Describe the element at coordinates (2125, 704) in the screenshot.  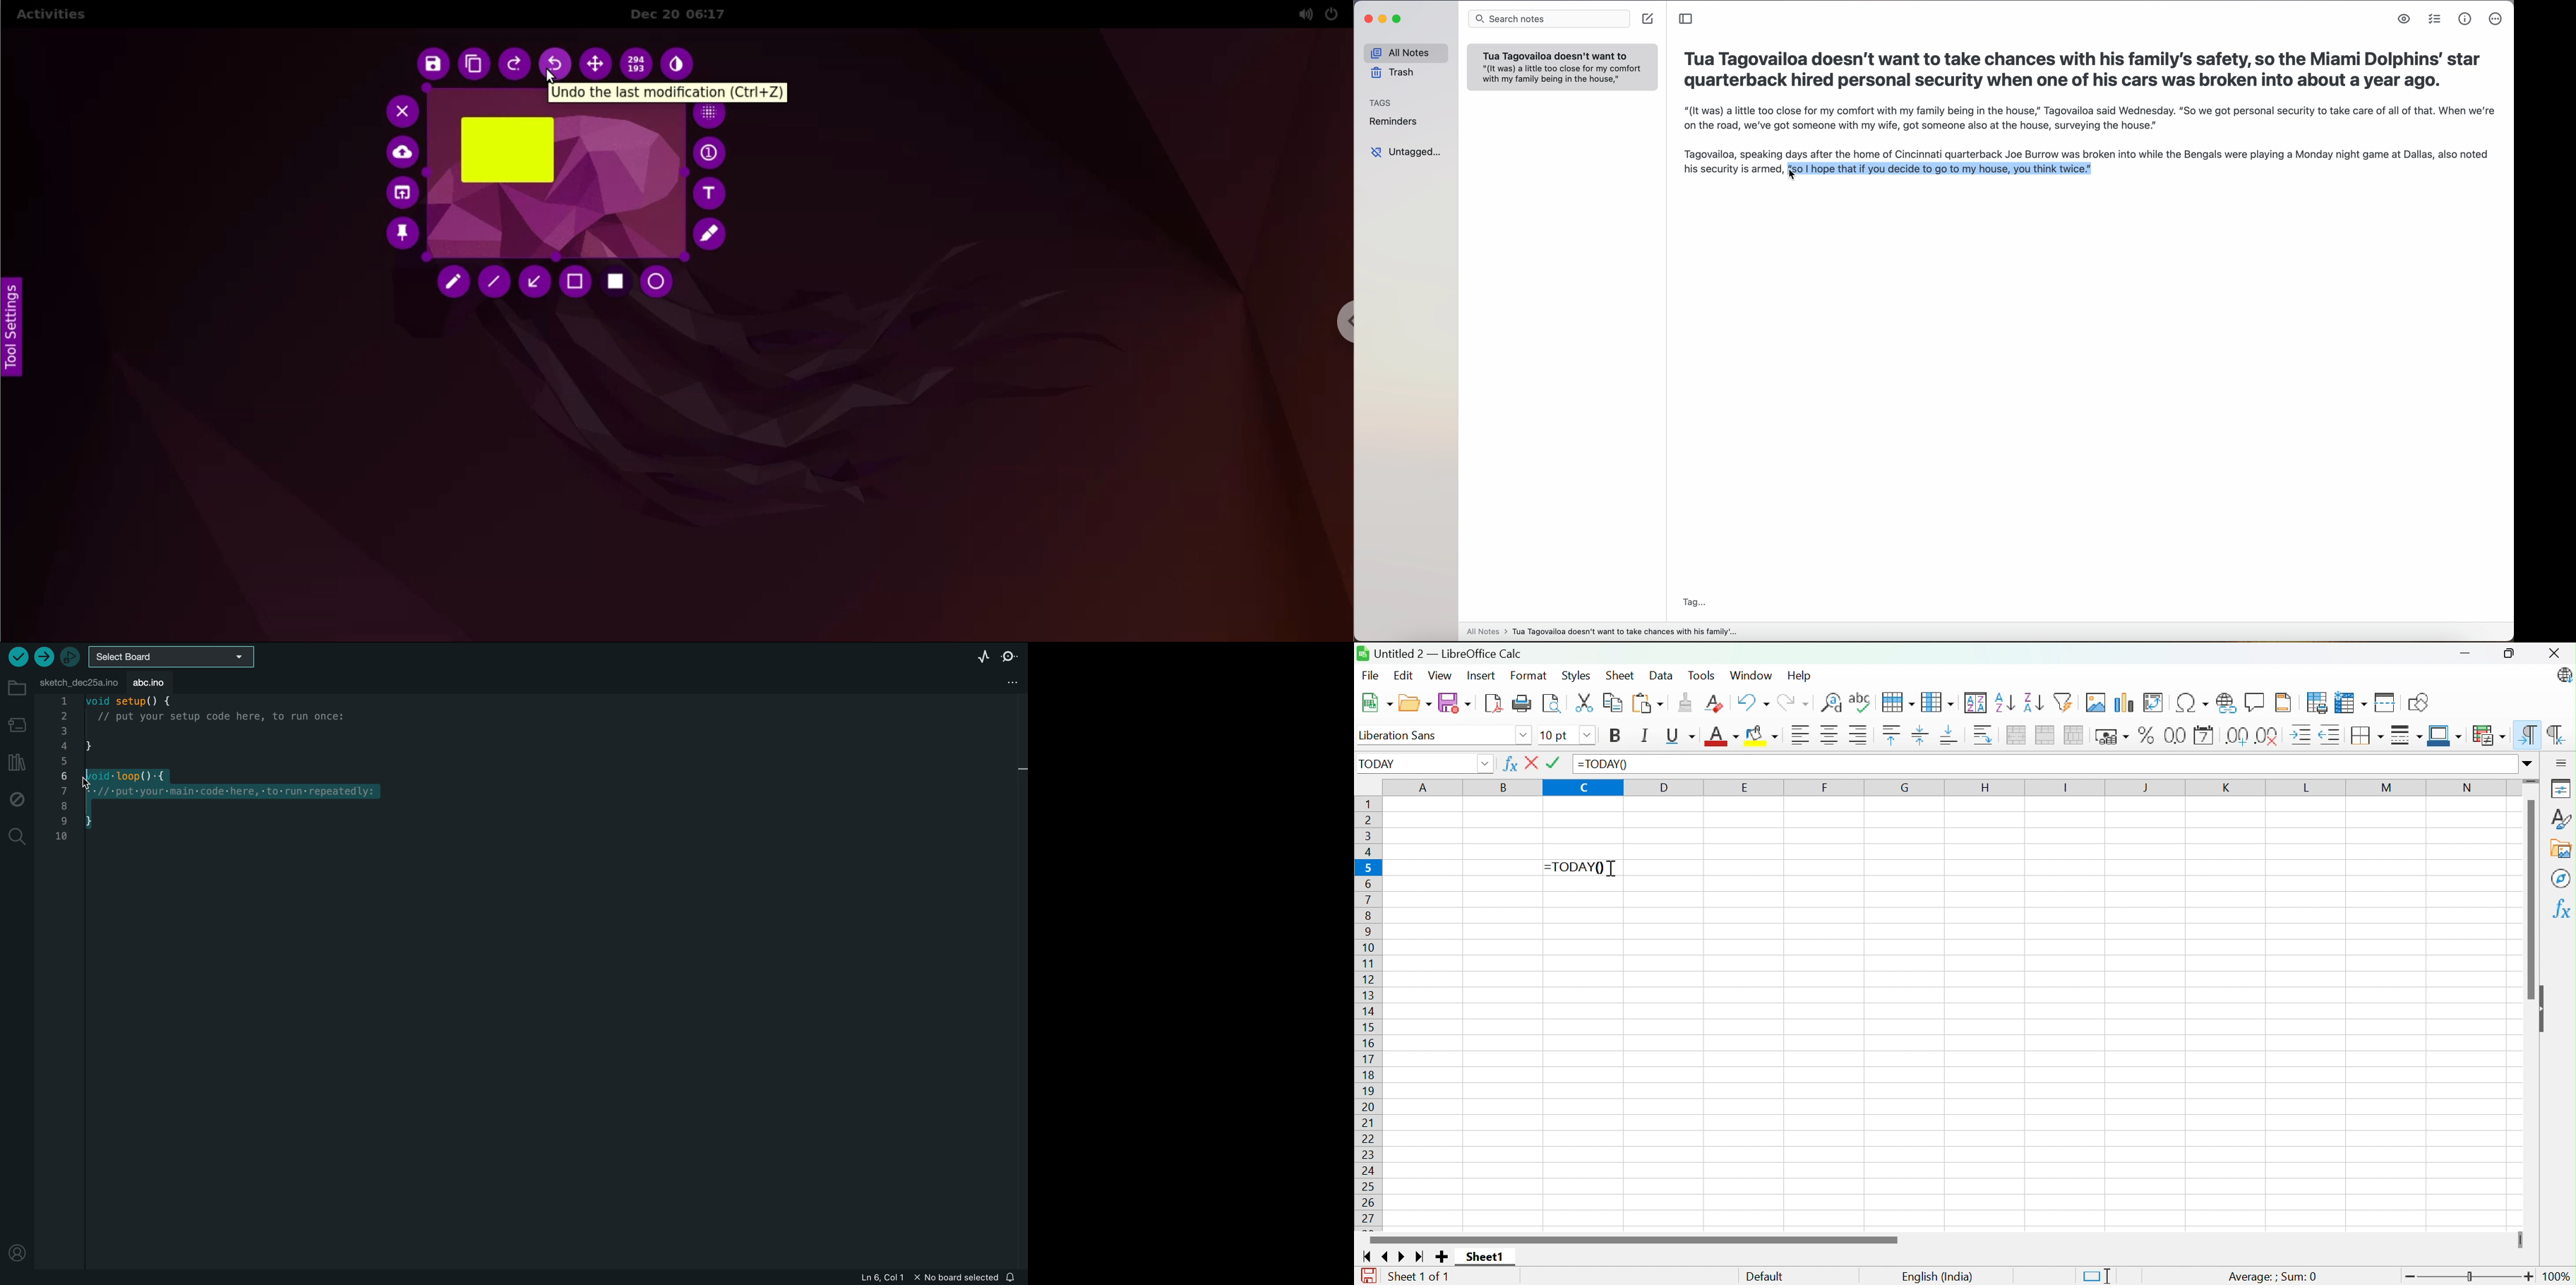
I see `Insert chart` at that location.